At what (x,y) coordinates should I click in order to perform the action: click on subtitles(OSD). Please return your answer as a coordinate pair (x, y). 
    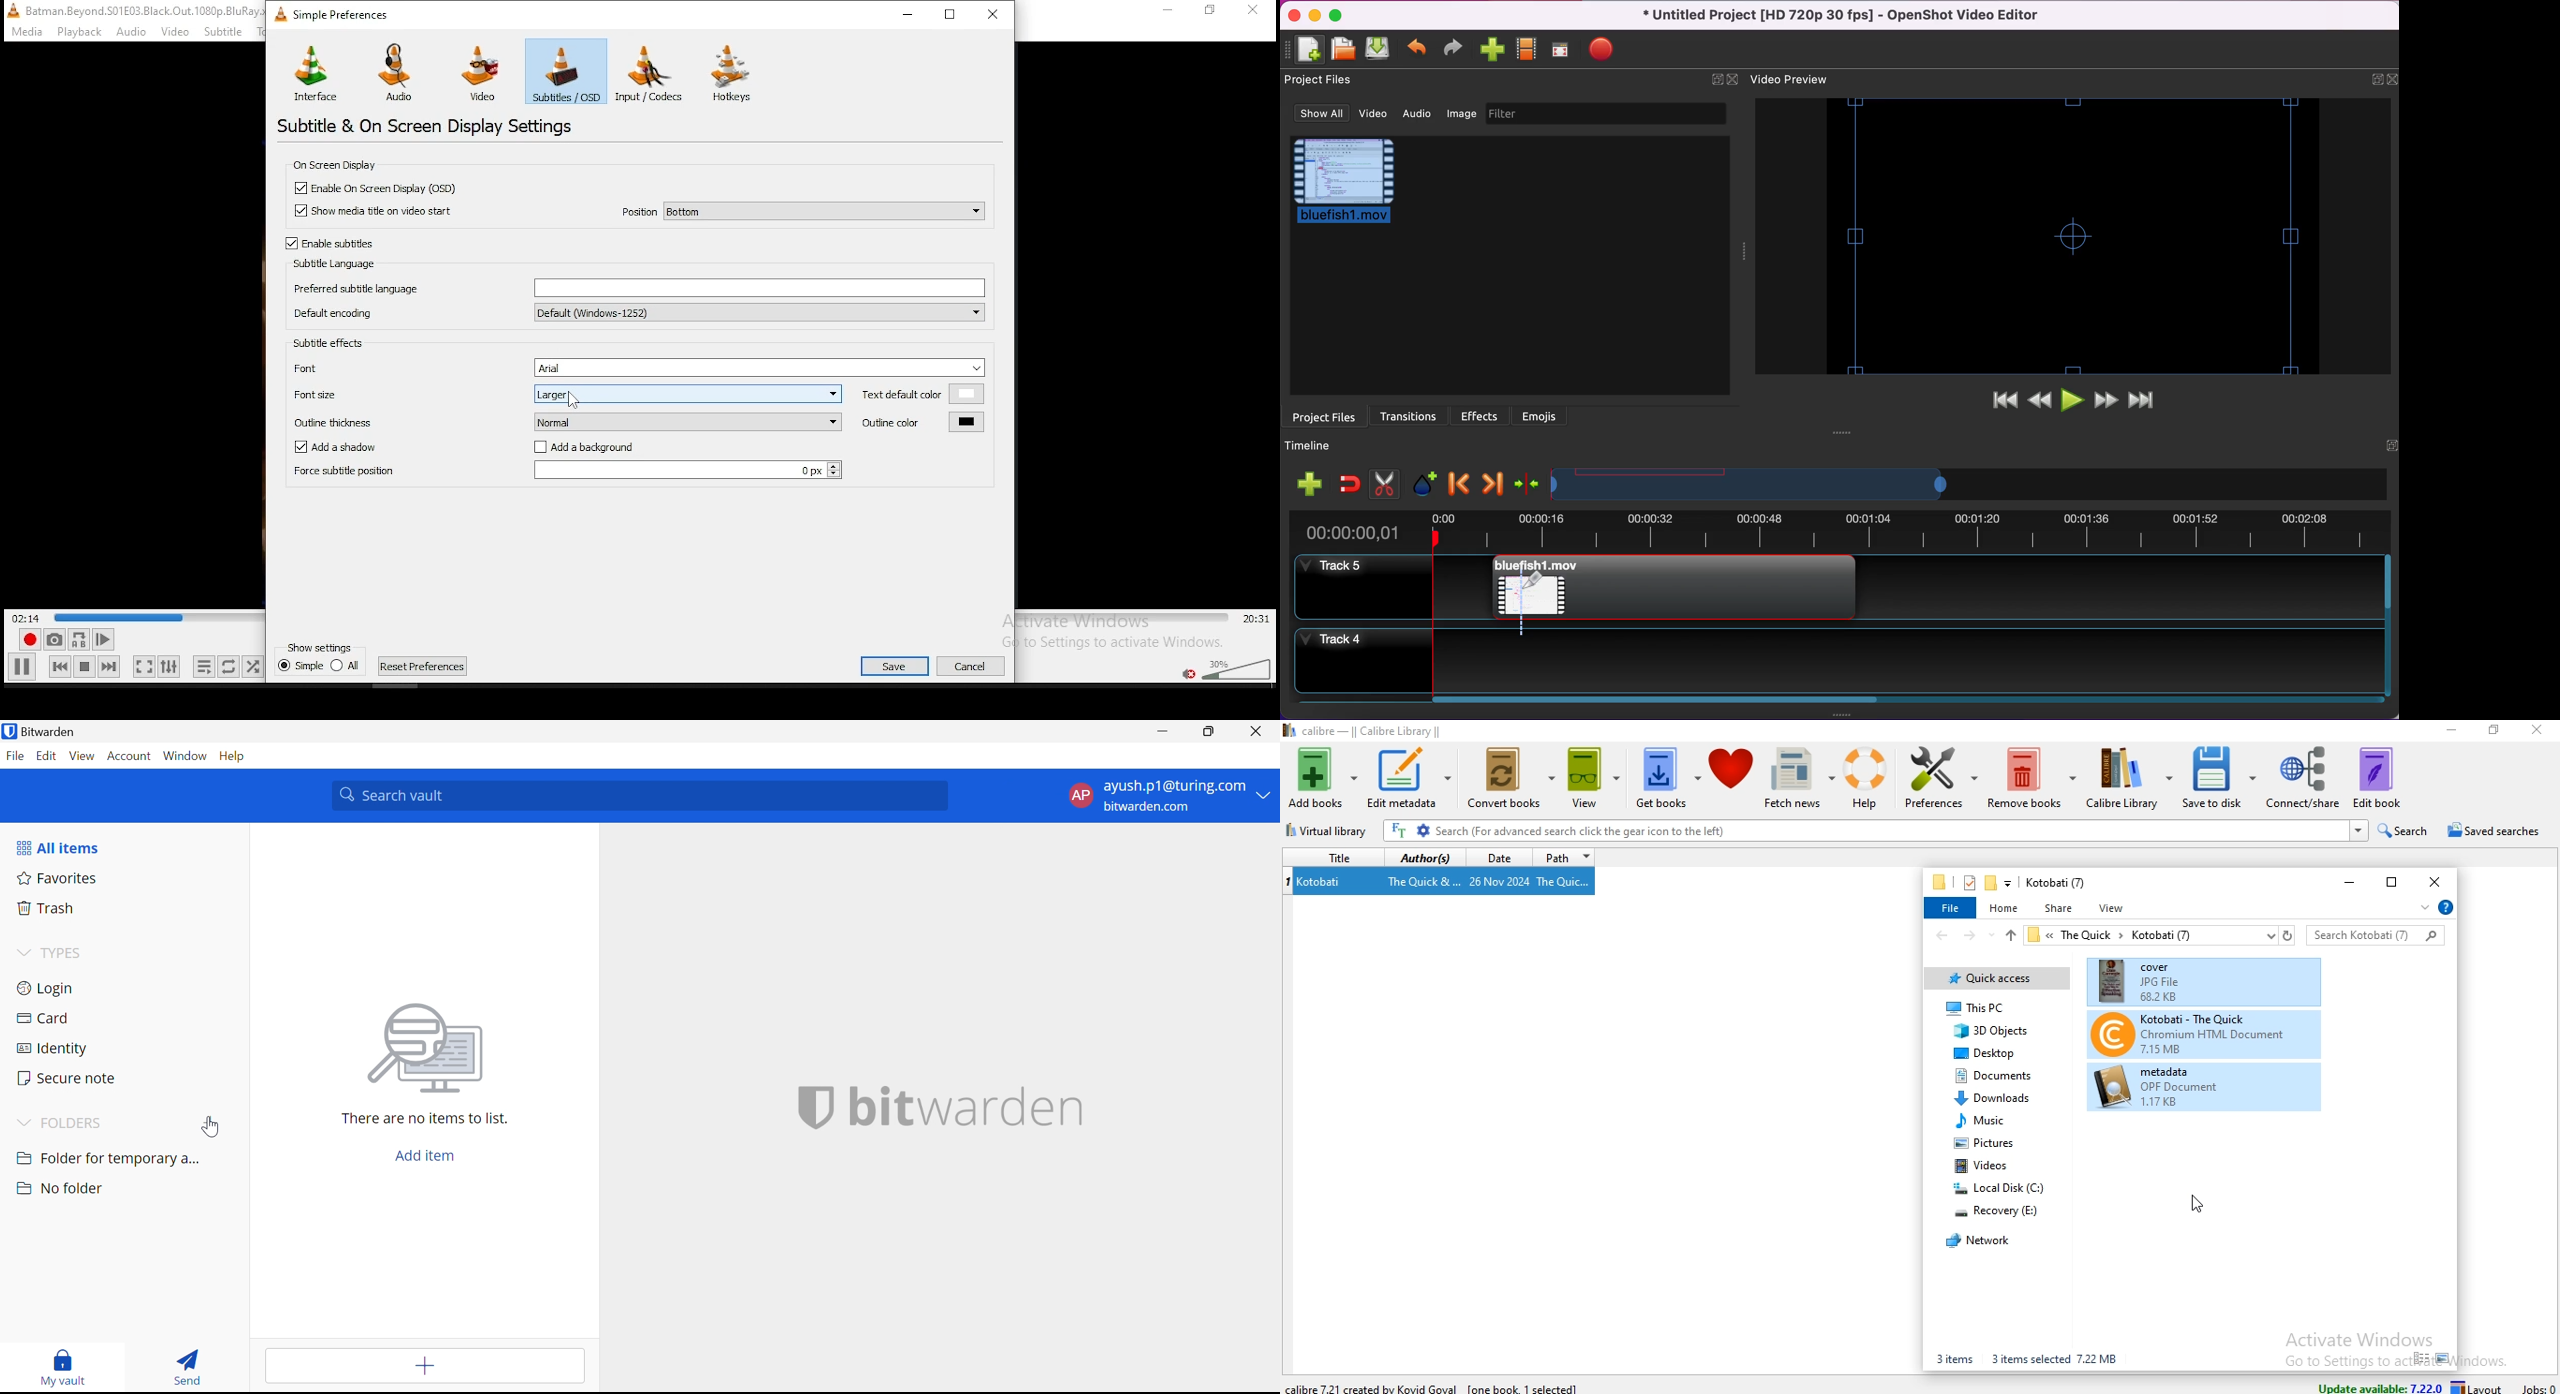
    Looking at the image, I should click on (566, 70).